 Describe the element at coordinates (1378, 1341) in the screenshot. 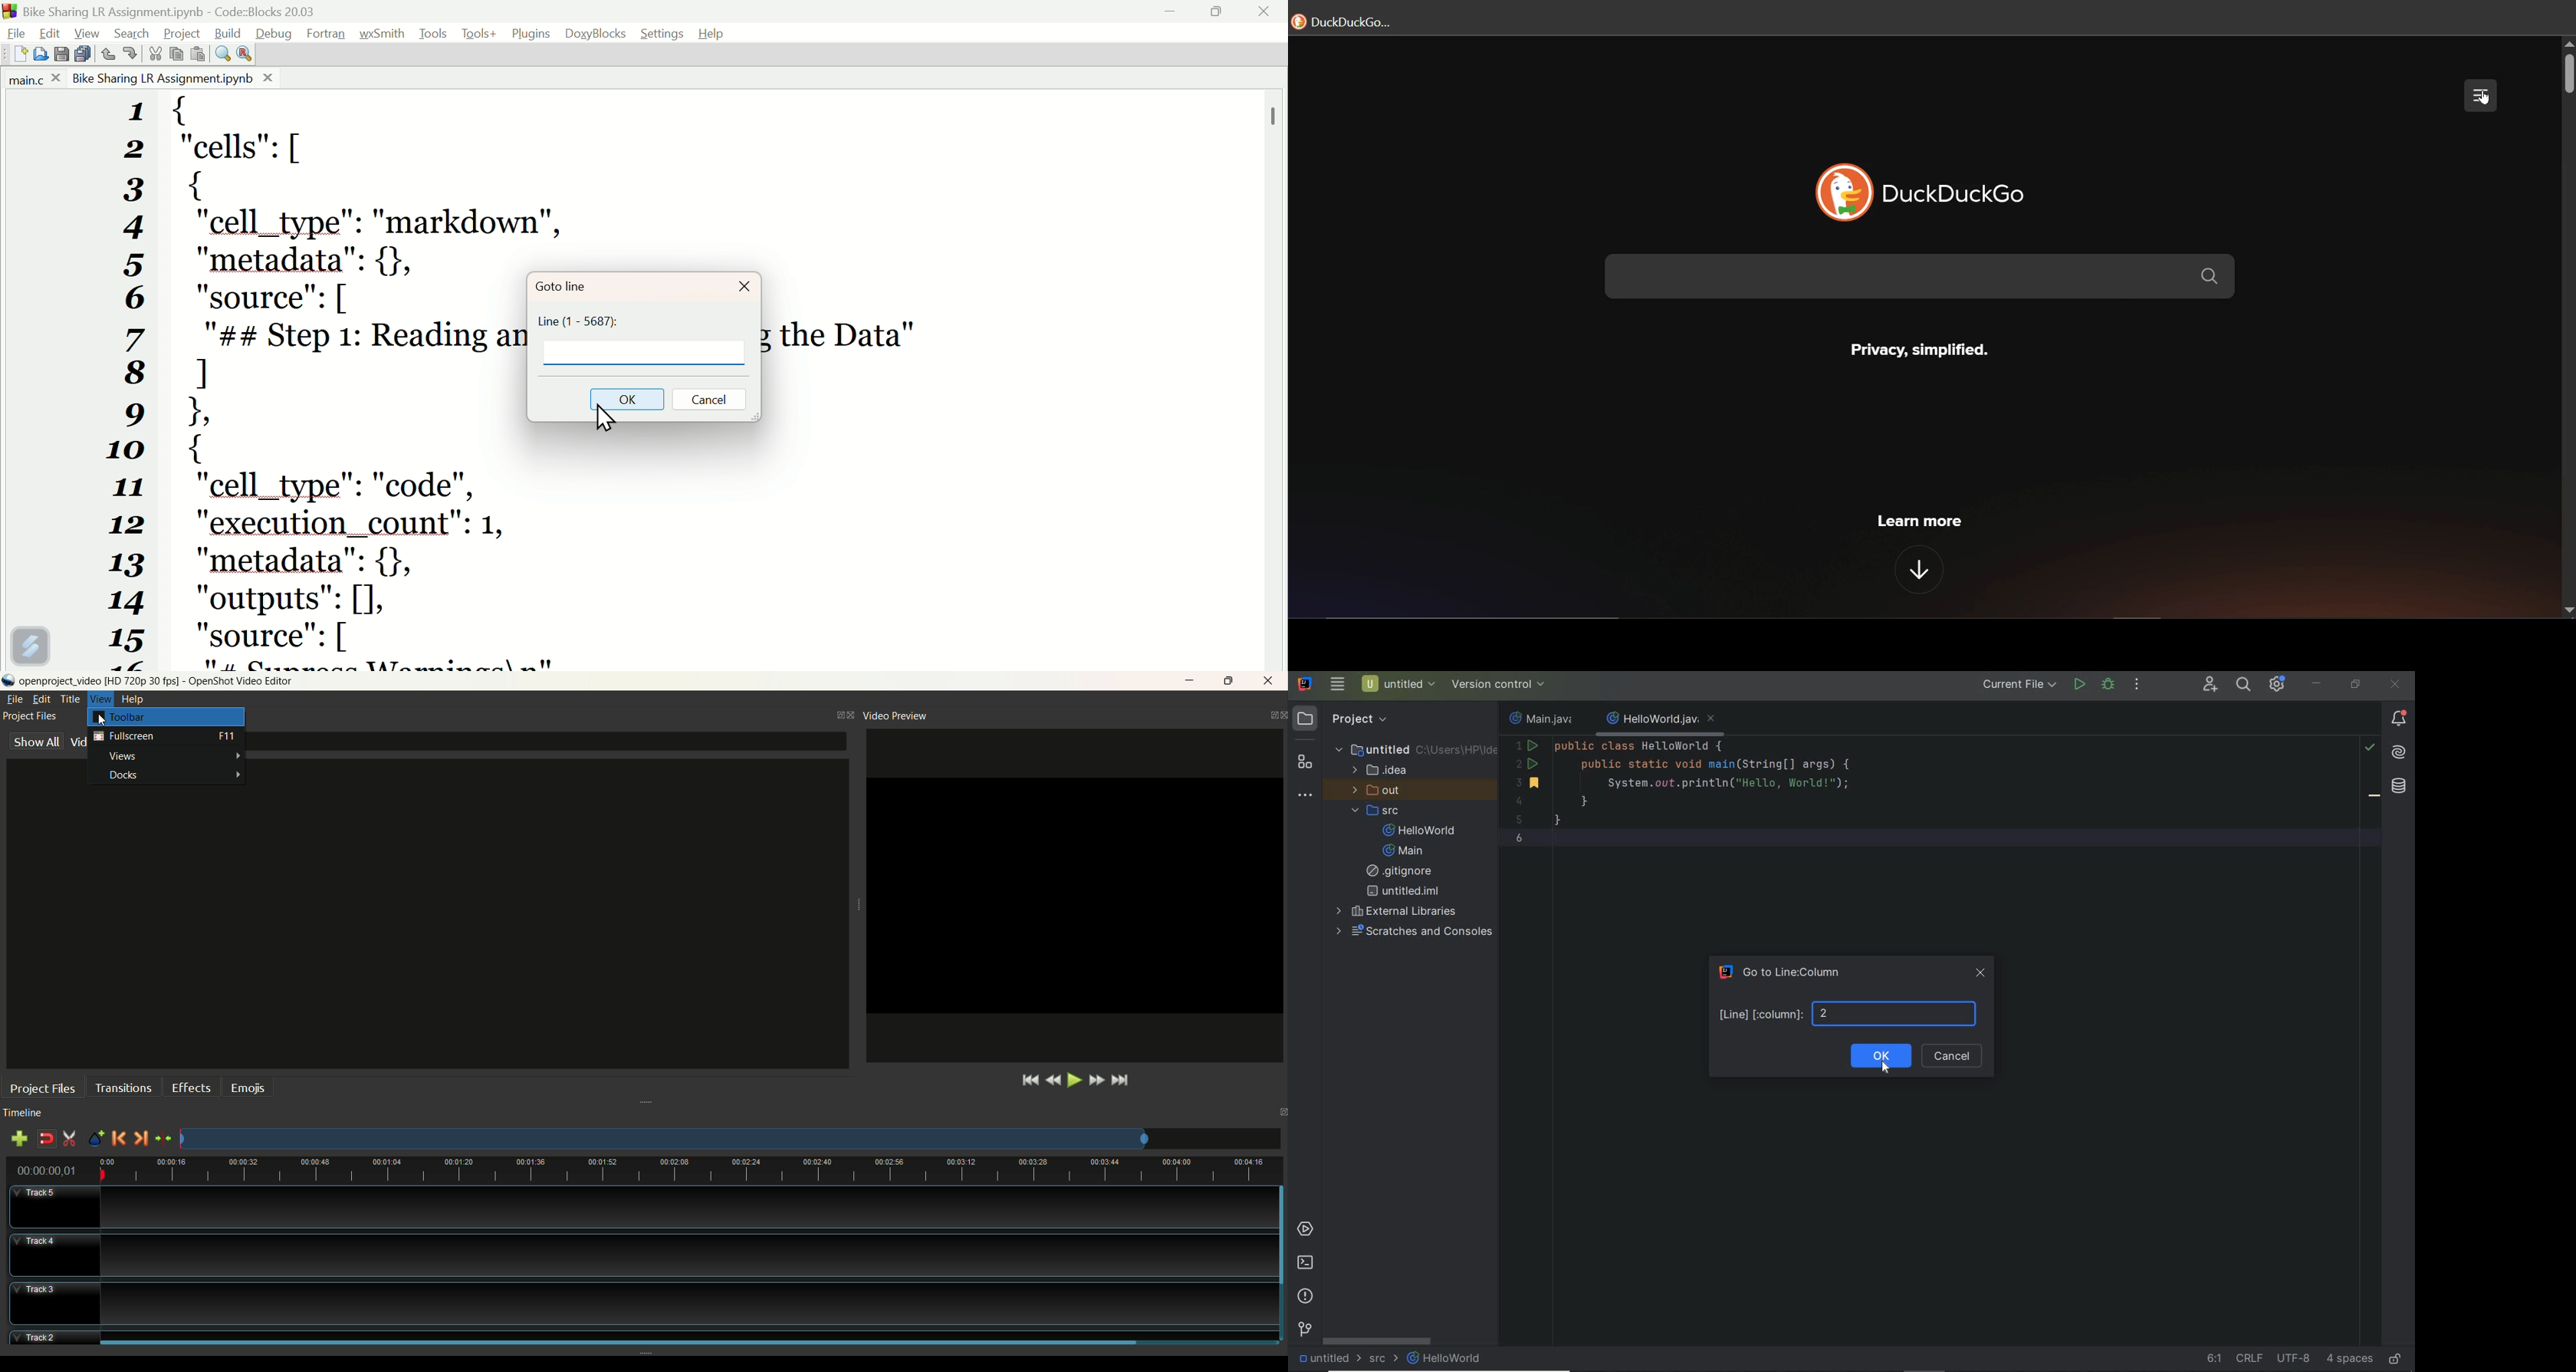

I see `scrollbar` at that location.